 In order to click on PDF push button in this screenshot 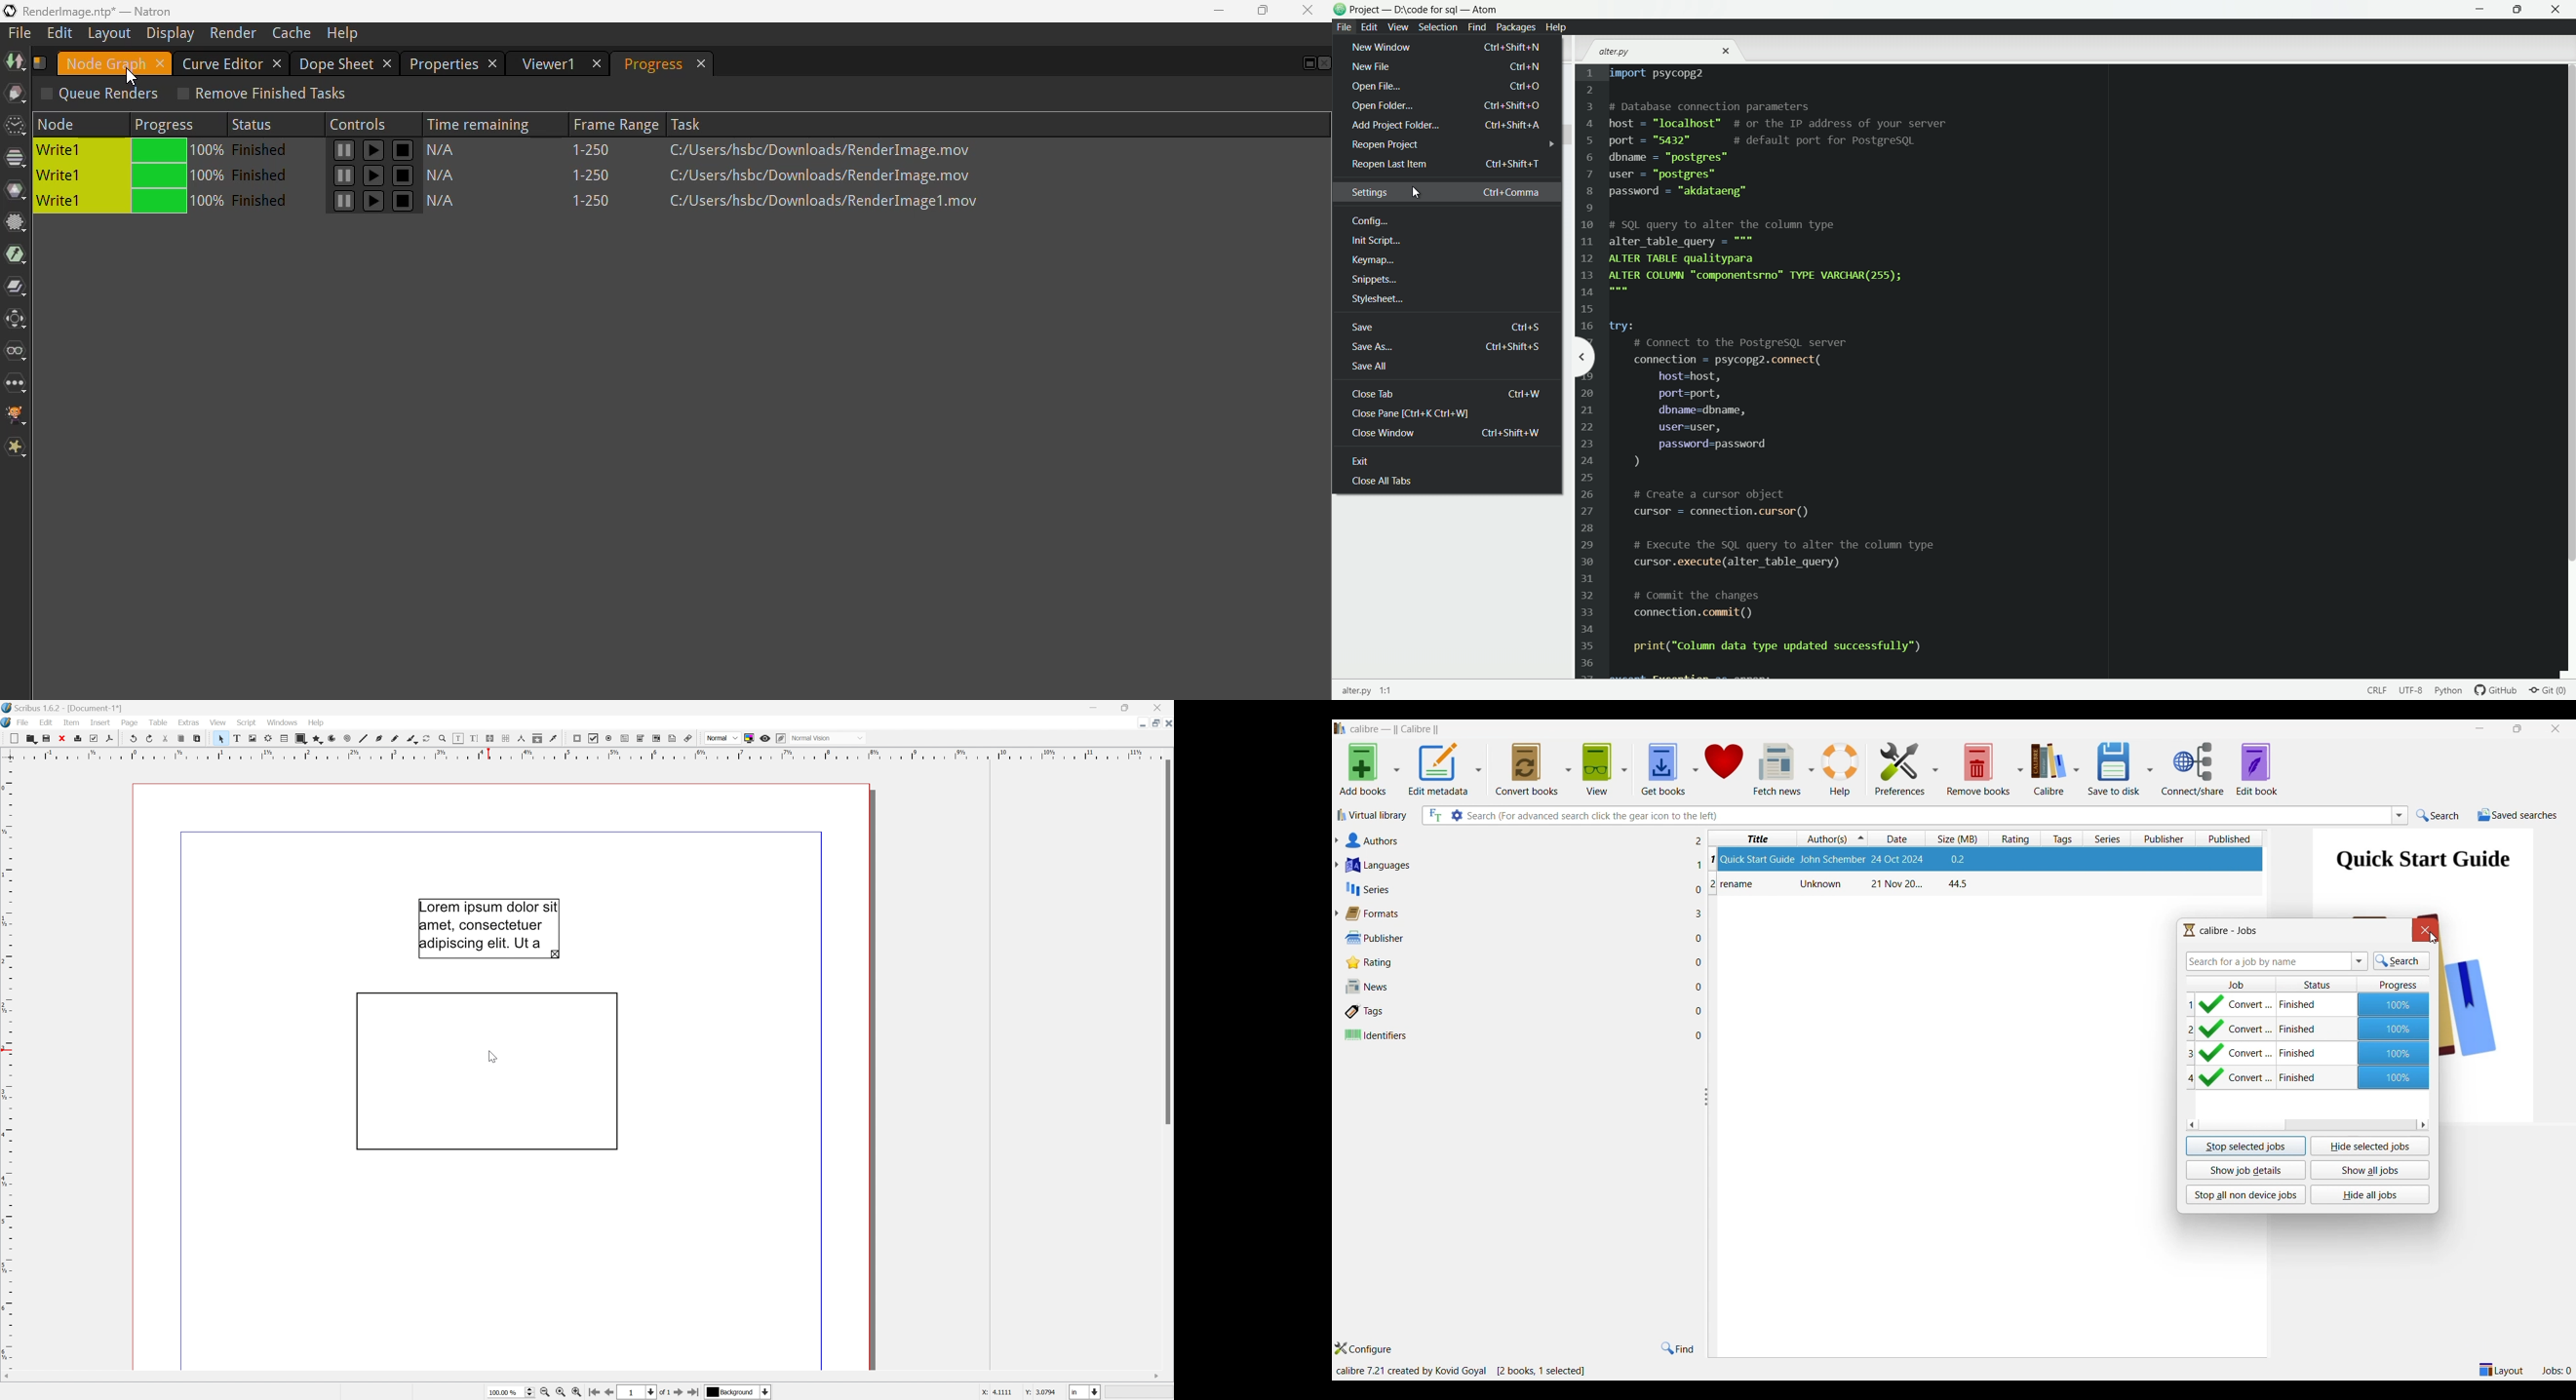, I will do `click(578, 739)`.